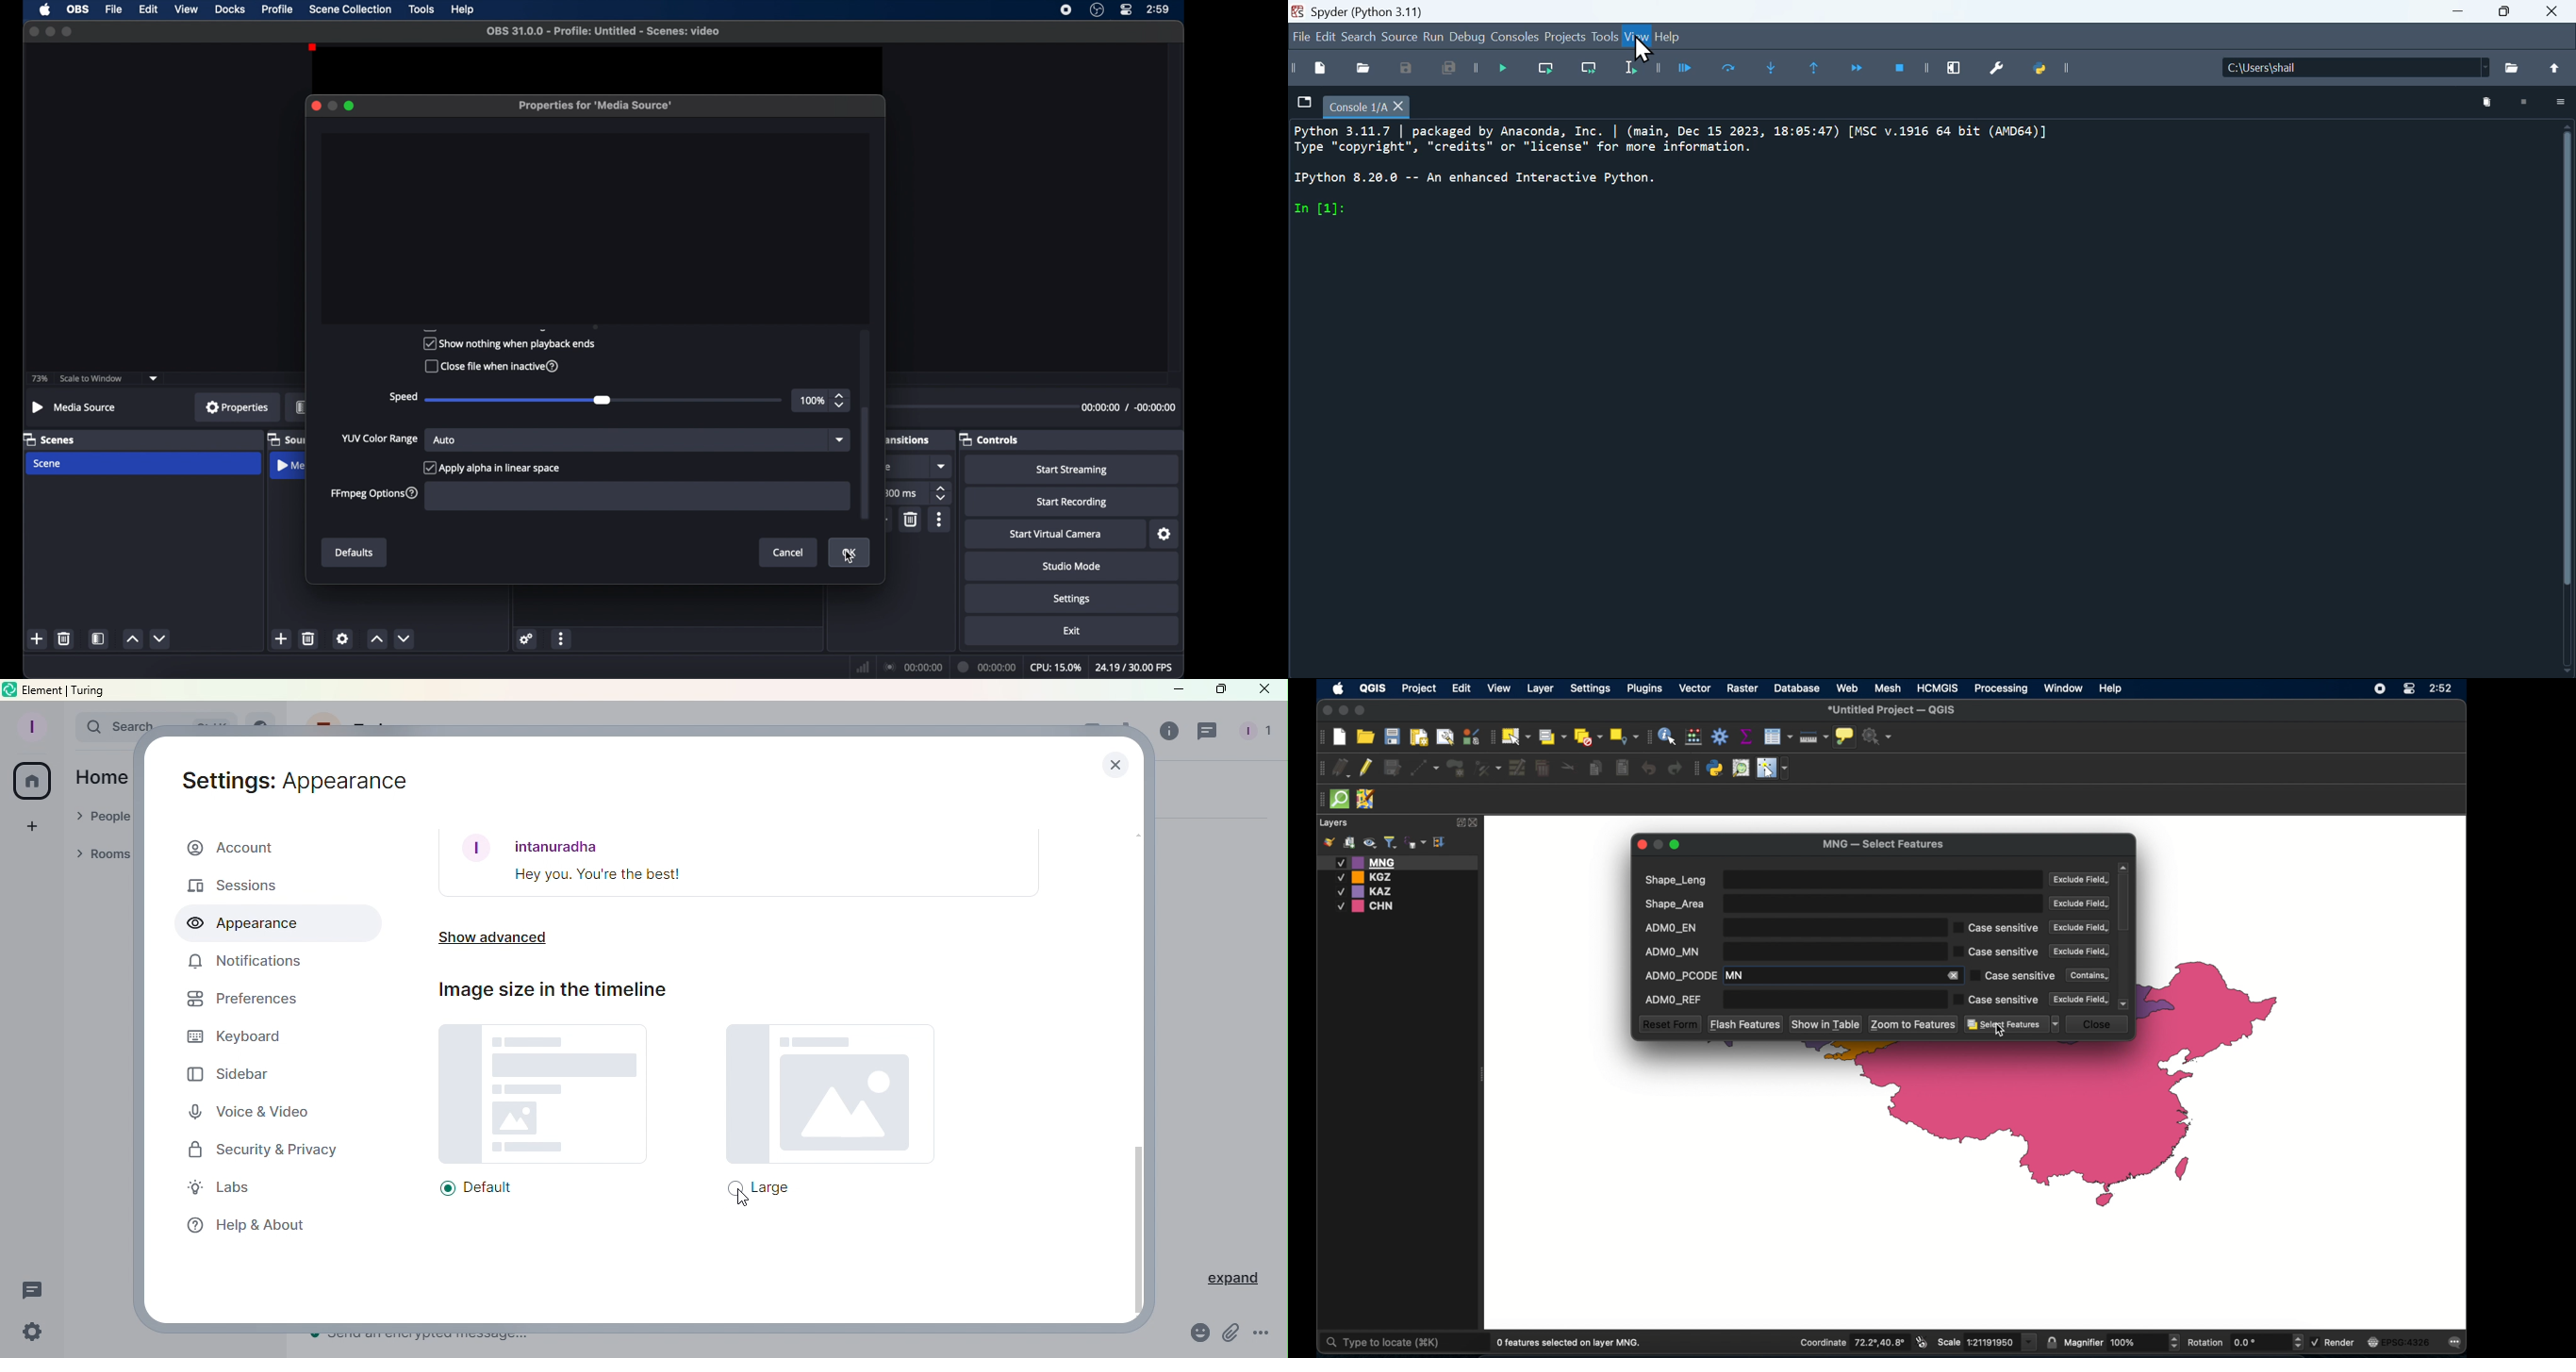  Describe the element at coordinates (240, 1223) in the screenshot. I see `Help and about` at that location.